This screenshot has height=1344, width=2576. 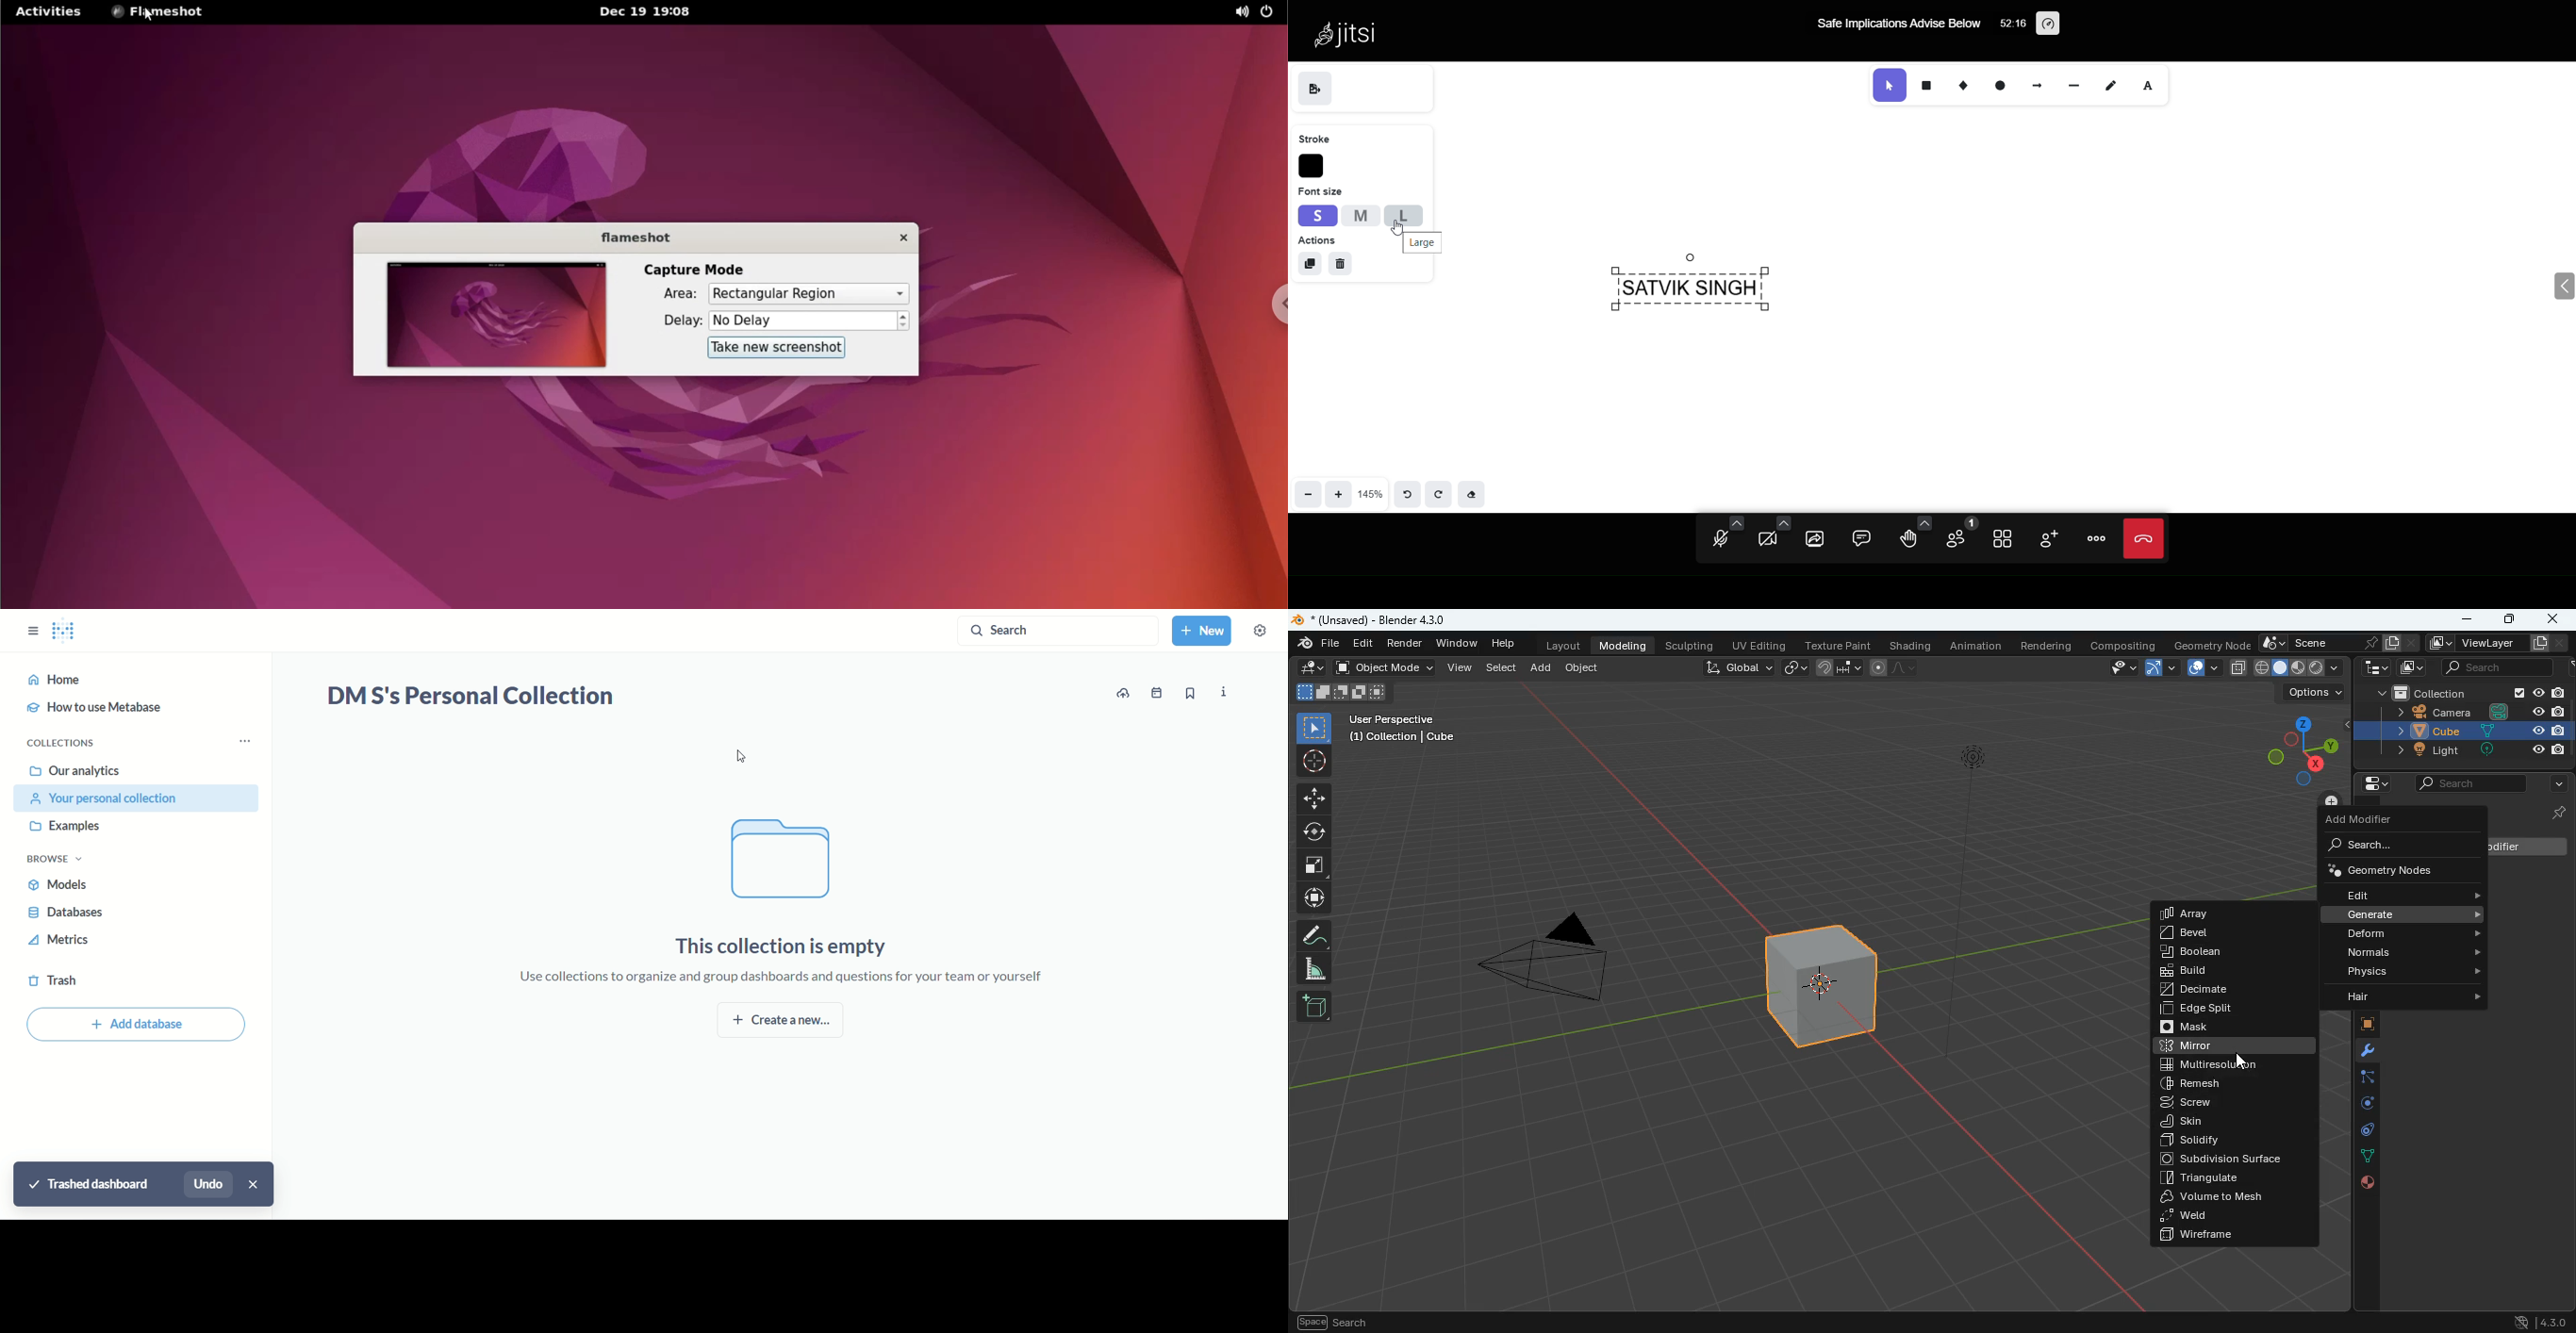 What do you see at coordinates (1309, 668) in the screenshot?
I see `edit` at bounding box center [1309, 668].